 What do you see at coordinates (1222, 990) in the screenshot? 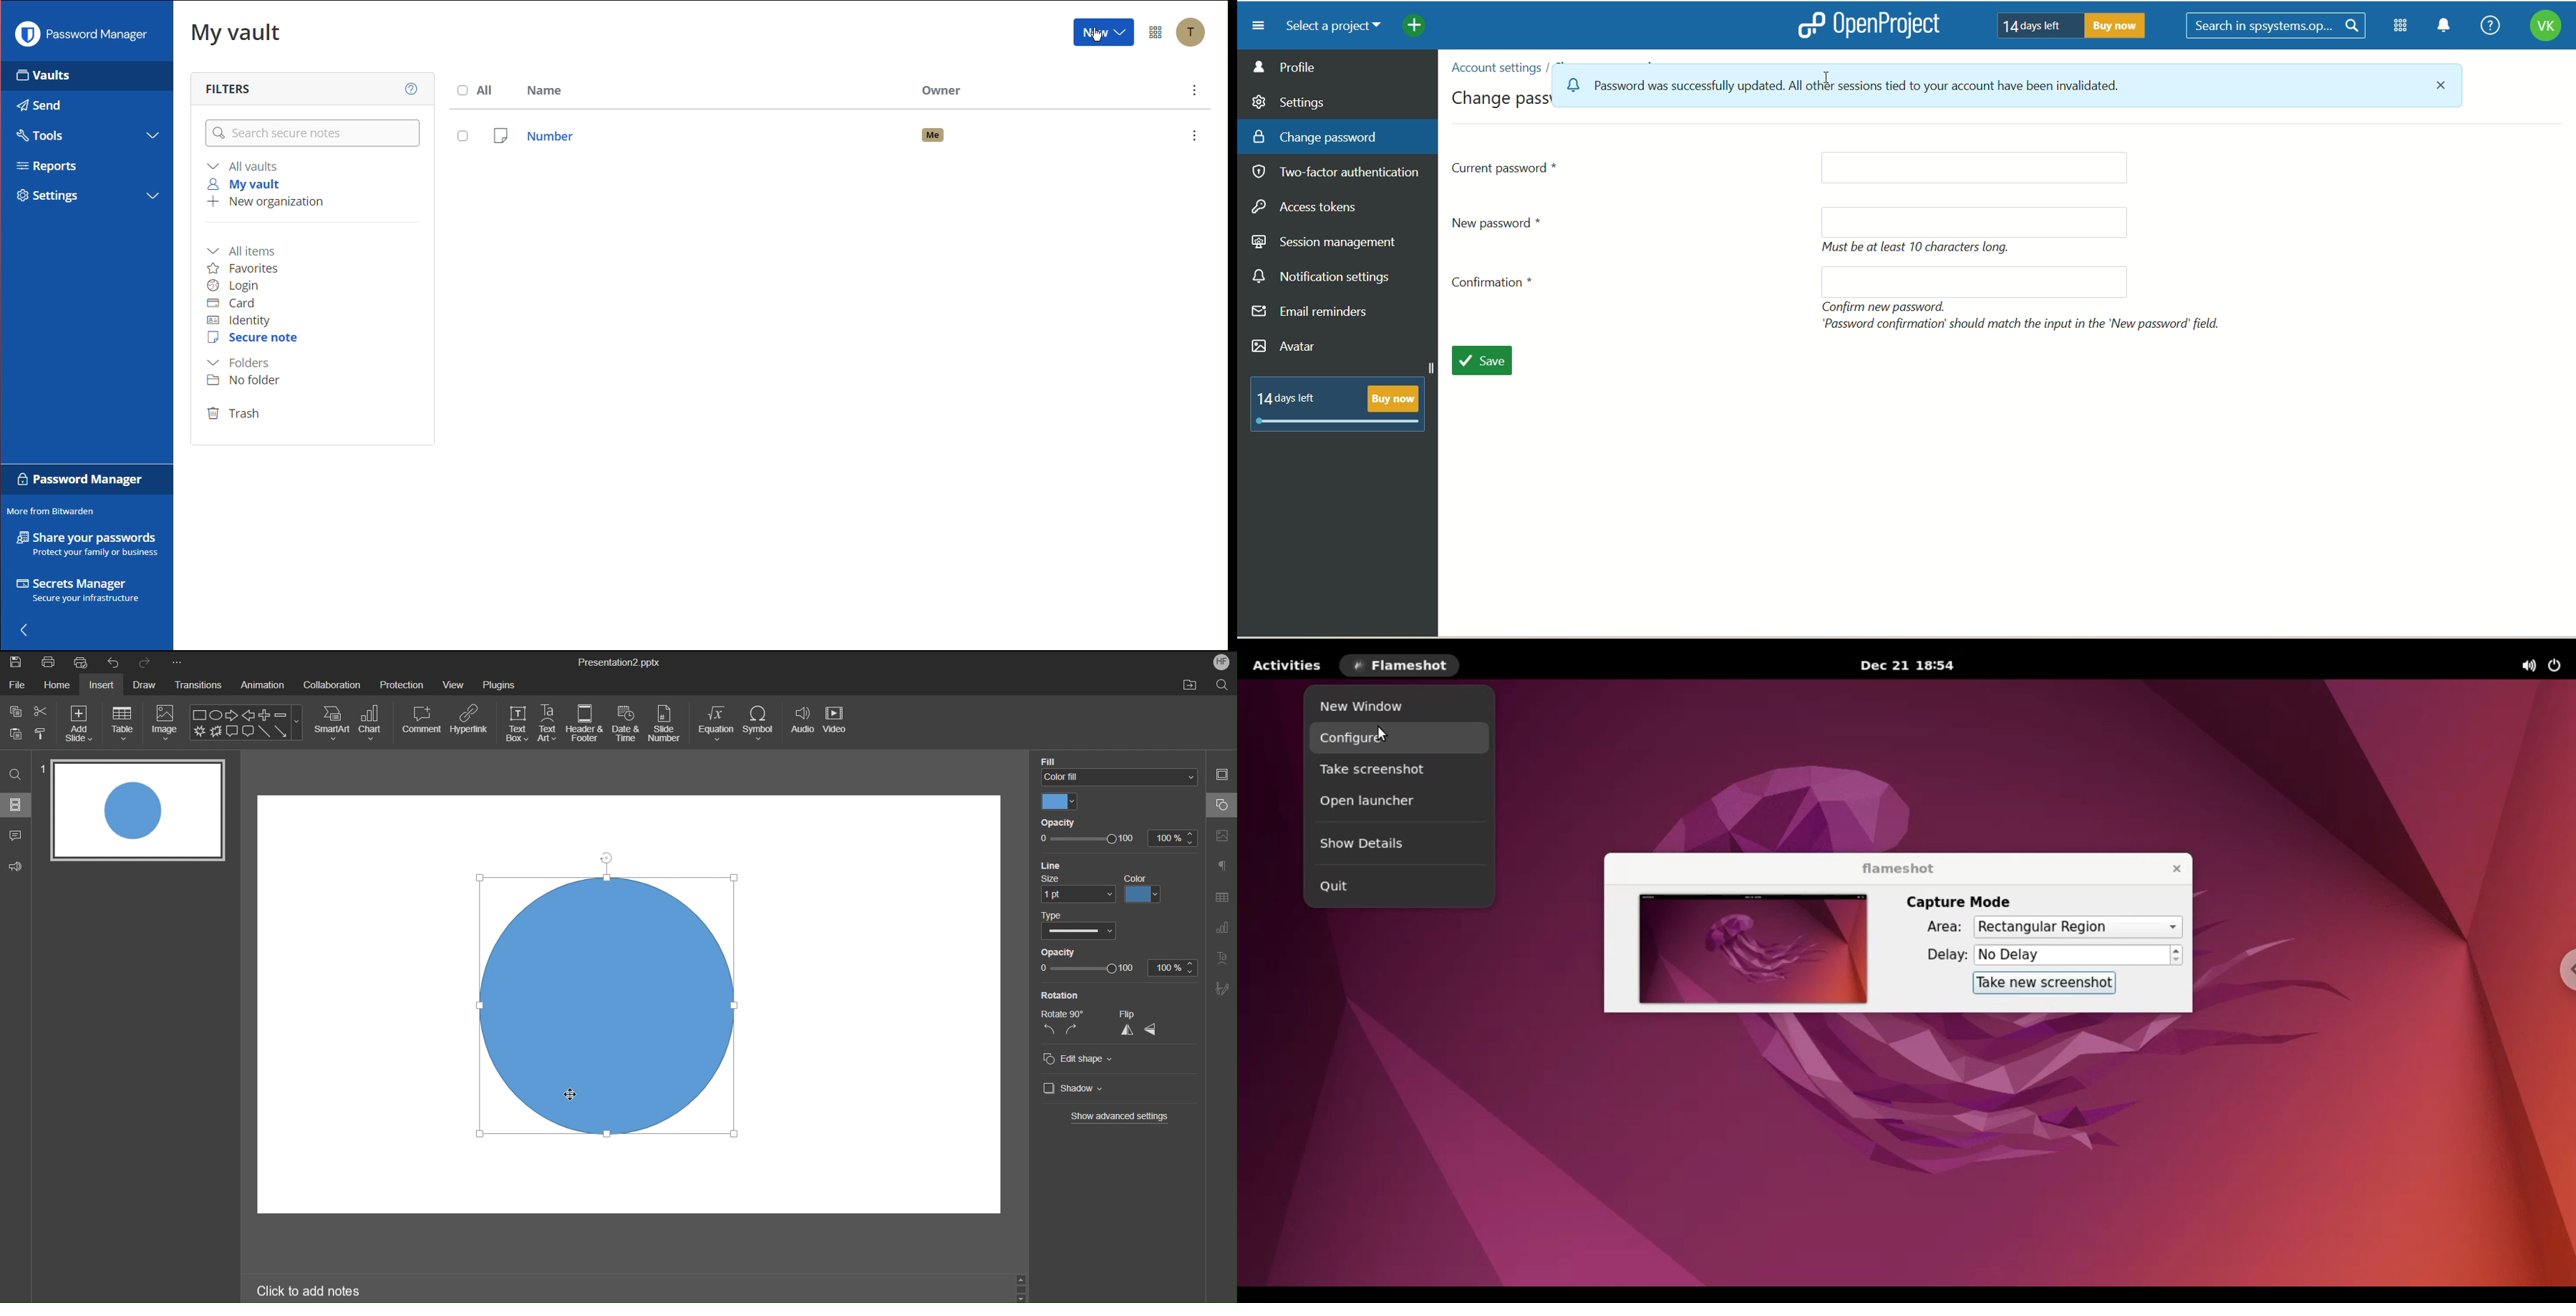
I see `Signature` at bounding box center [1222, 990].